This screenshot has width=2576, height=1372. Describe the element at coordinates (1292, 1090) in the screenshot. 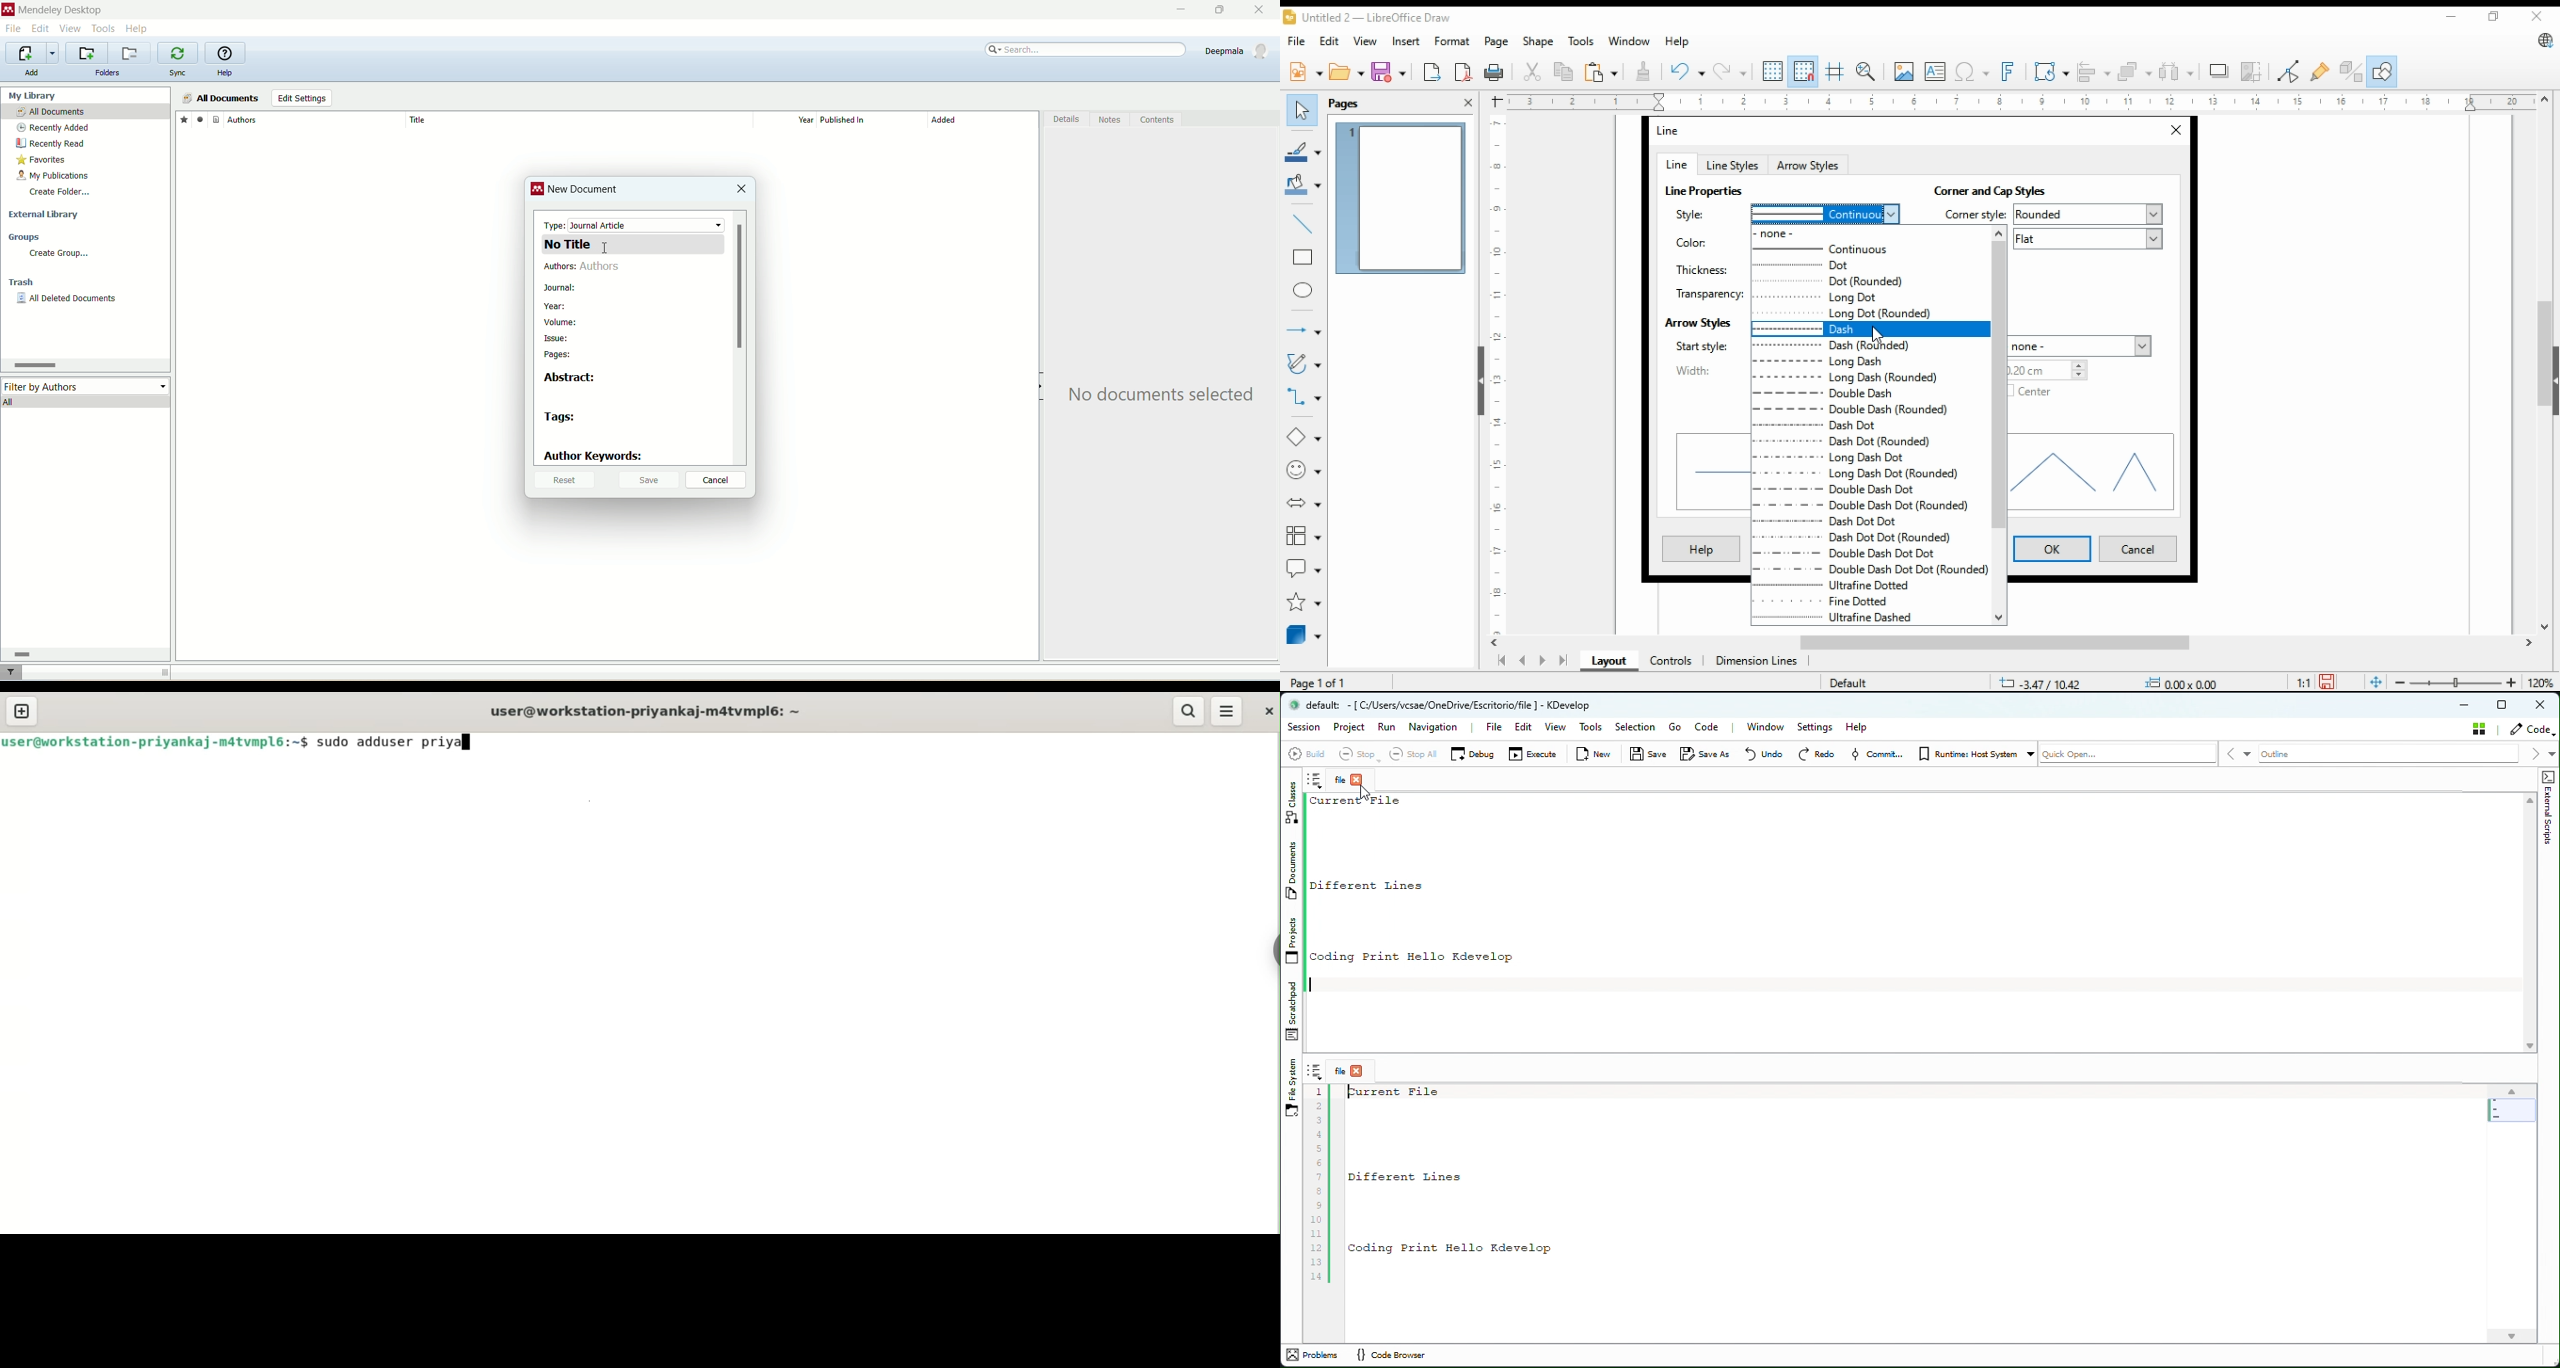

I see `File system` at that location.